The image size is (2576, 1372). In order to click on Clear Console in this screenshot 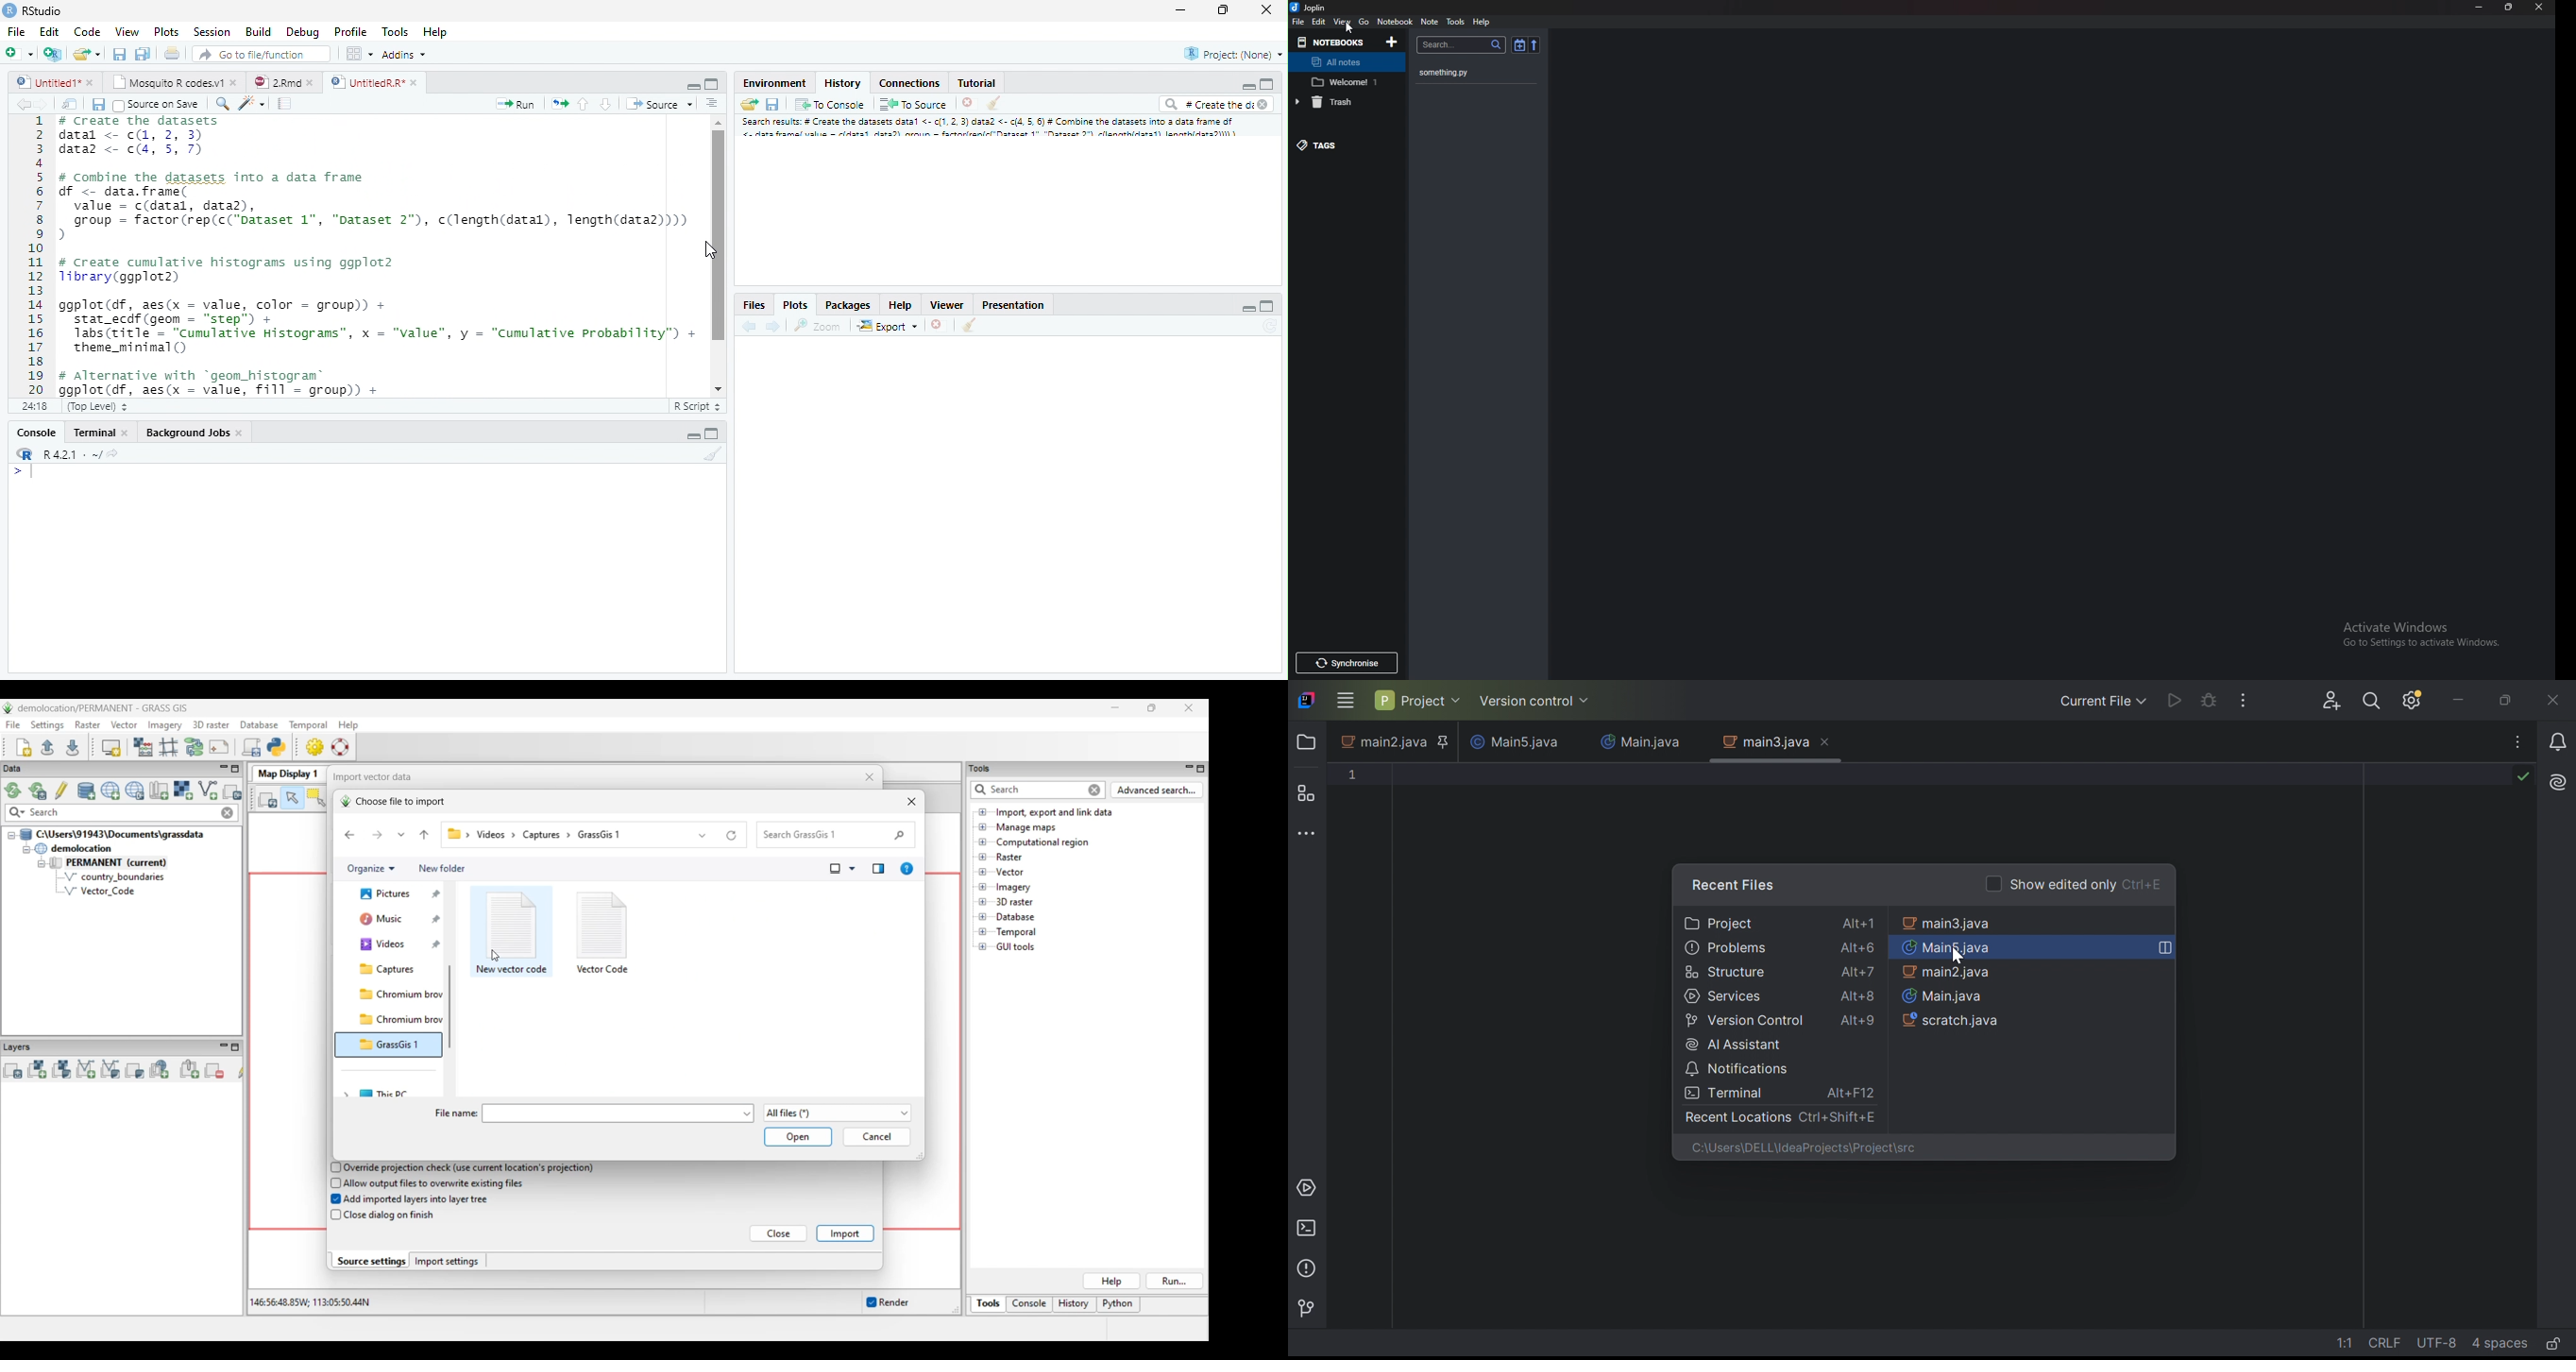, I will do `click(718, 456)`.